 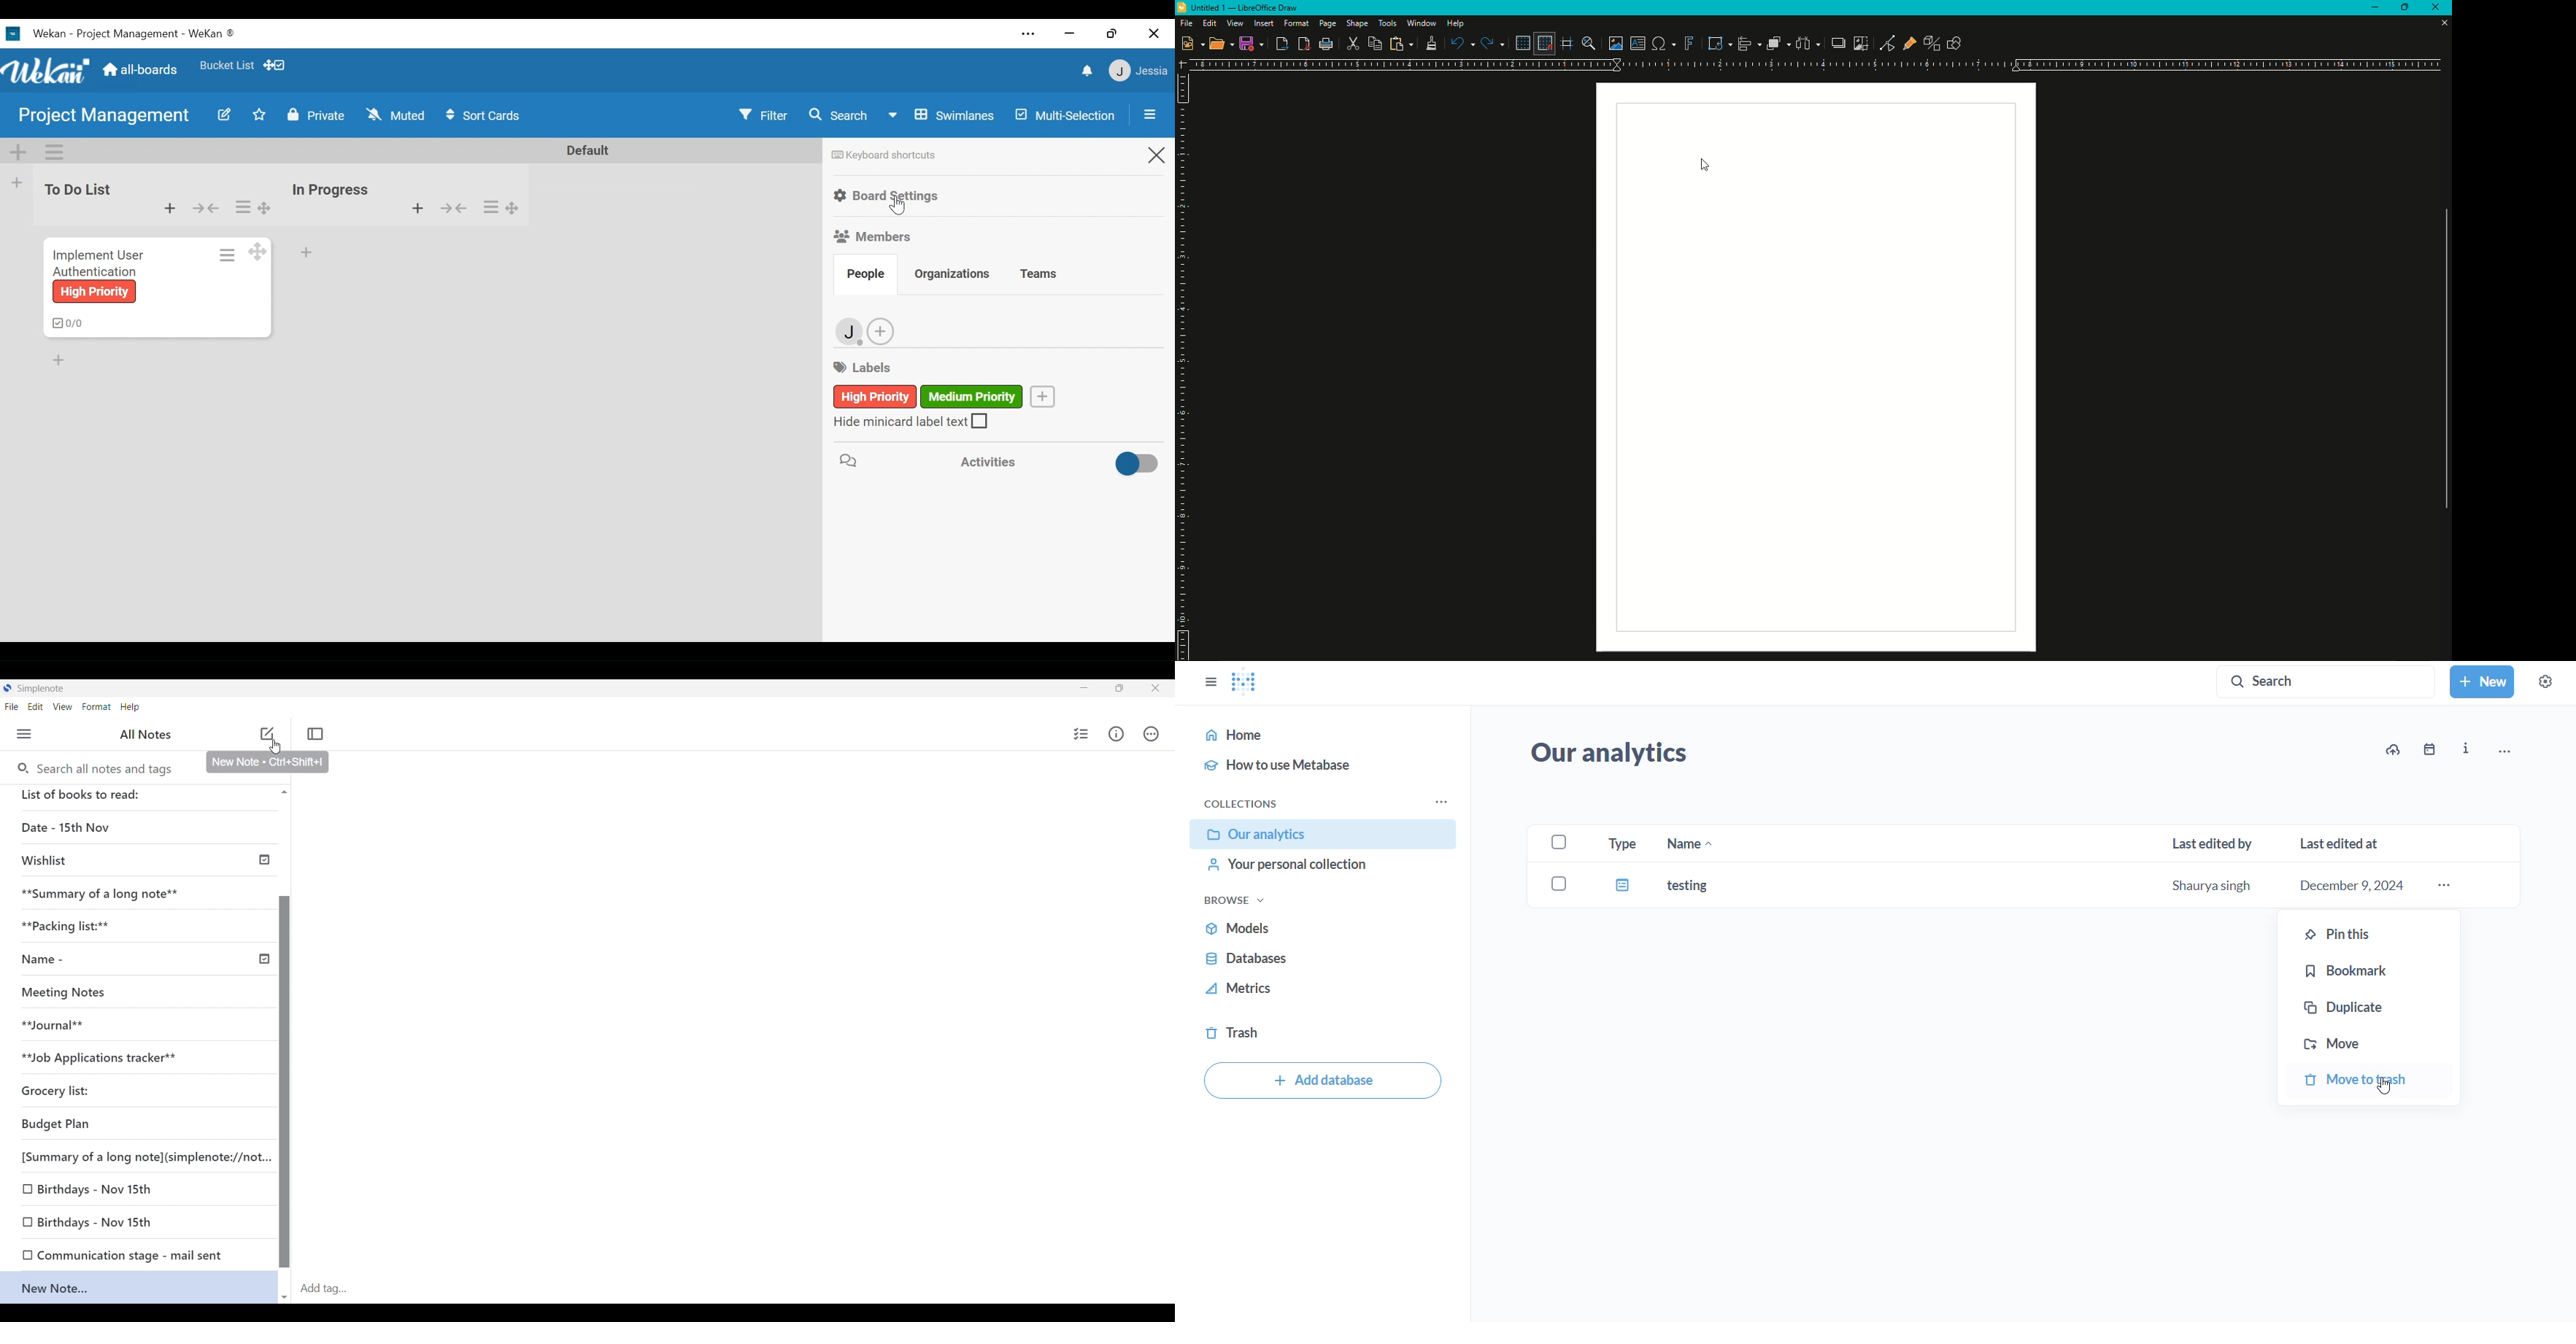 What do you see at coordinates (850, 332) in the screenshot?
I see `member` at bounding box center [850, 332].